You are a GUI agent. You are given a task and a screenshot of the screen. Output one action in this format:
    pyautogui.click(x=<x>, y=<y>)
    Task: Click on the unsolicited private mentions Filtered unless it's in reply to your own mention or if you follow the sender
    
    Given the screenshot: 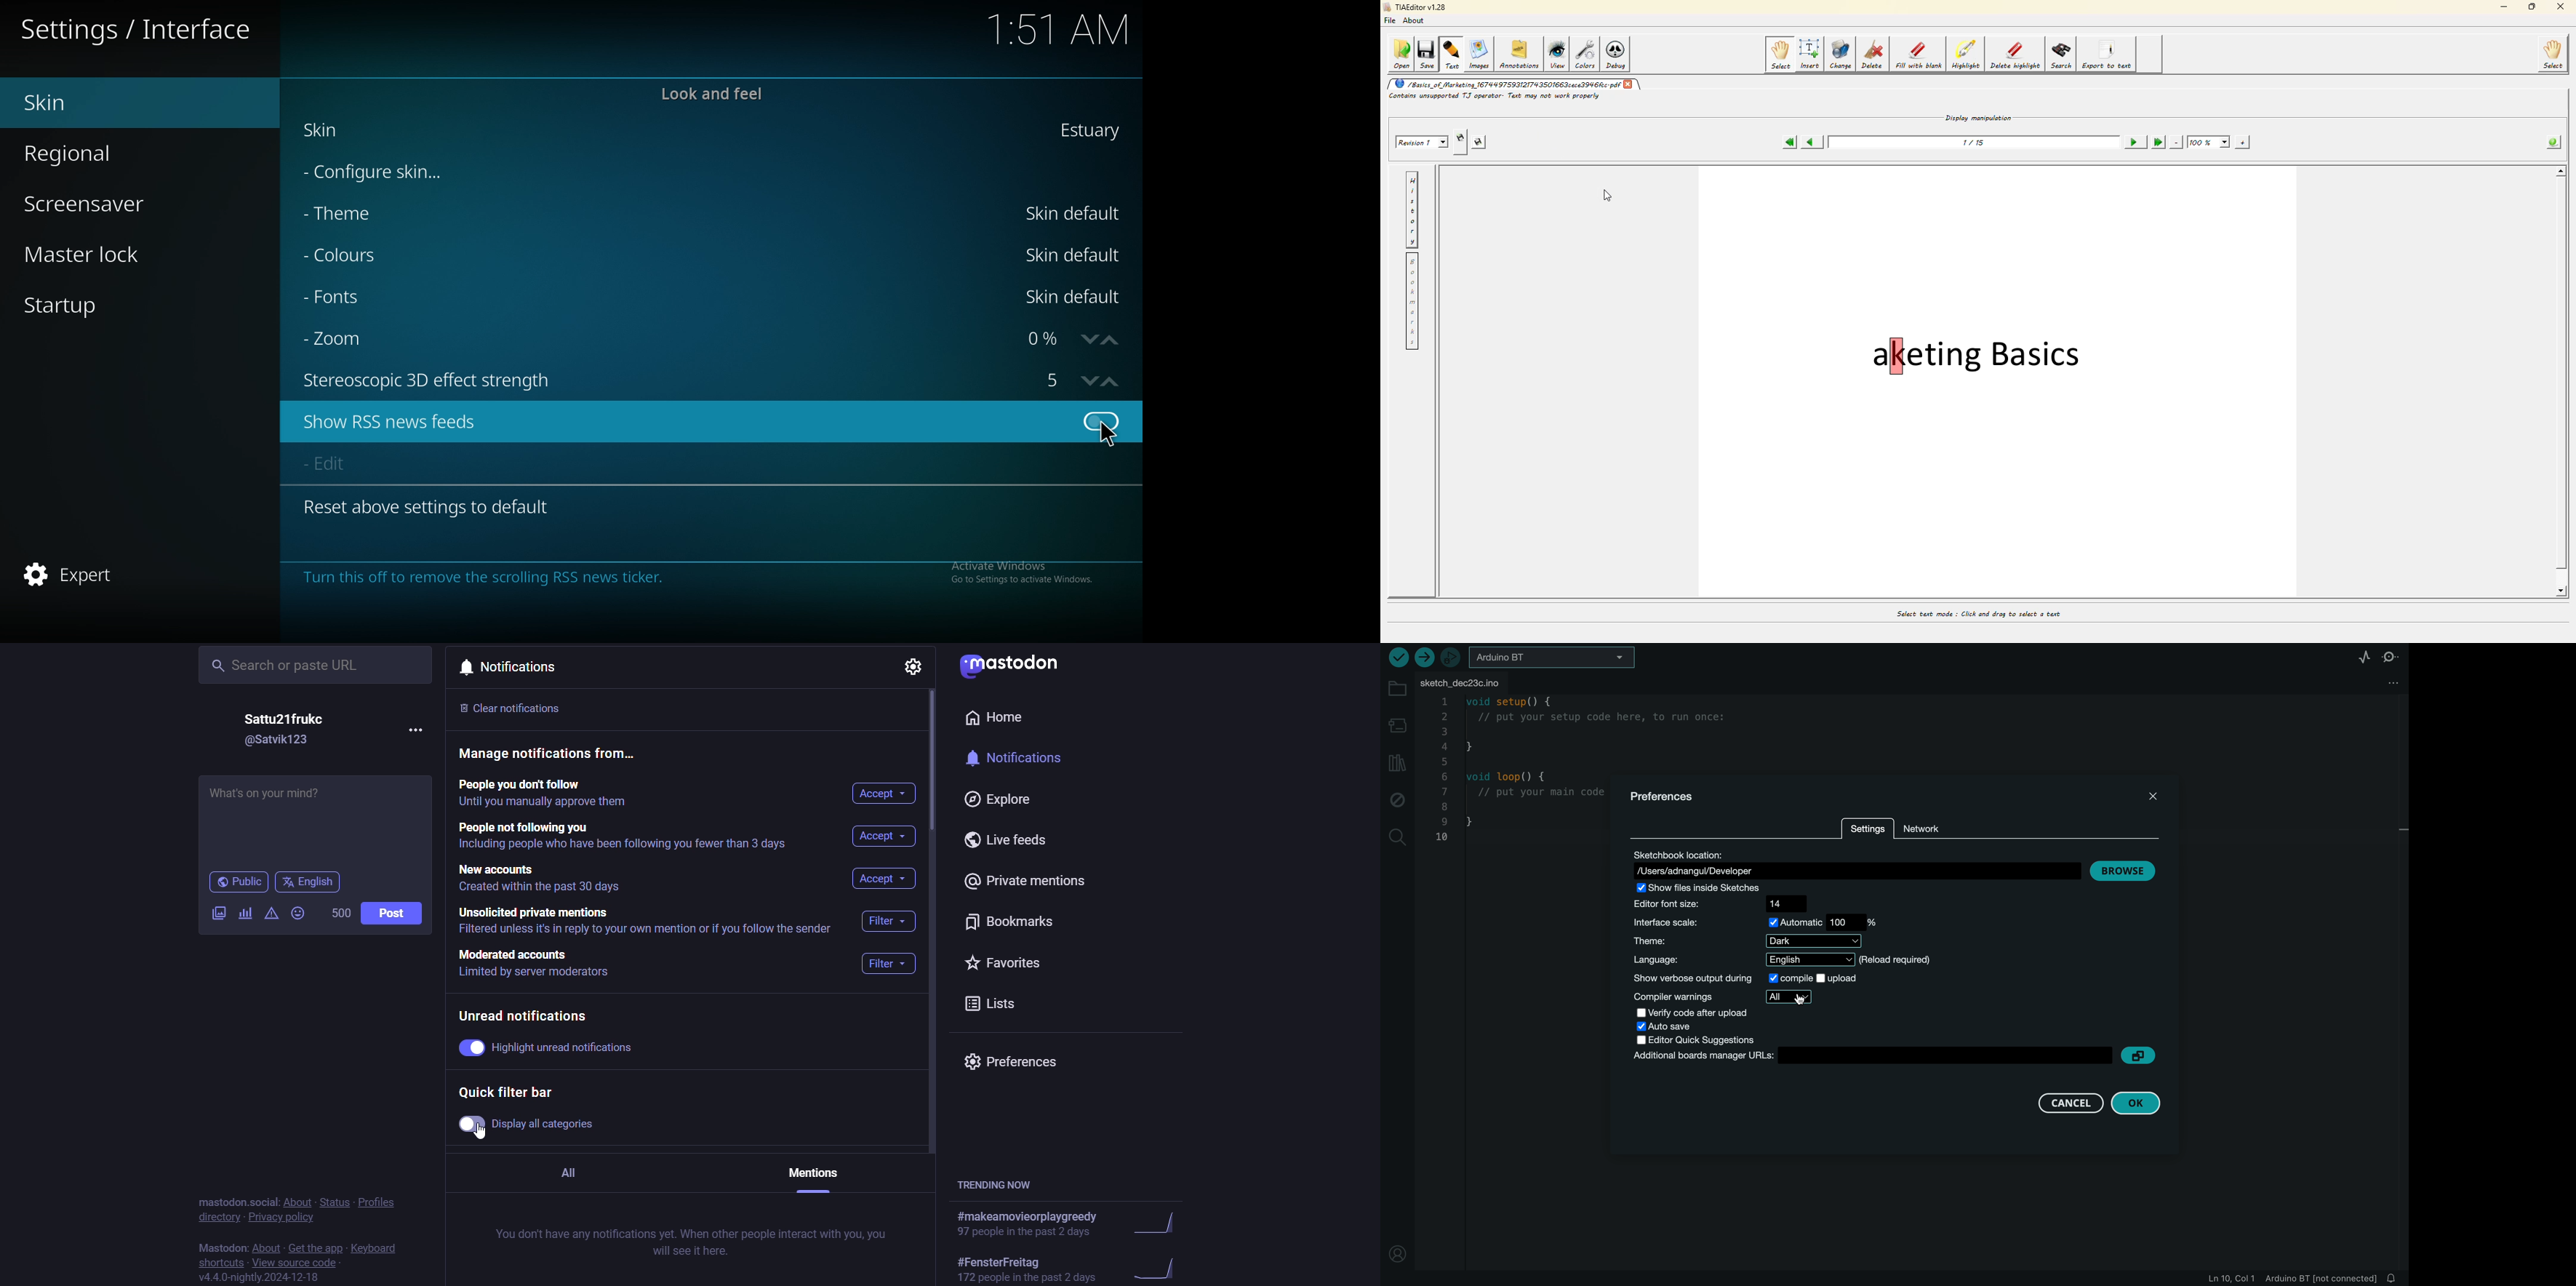 What is the action you would take?
    pyautogui.click(x=649, y=923)
    